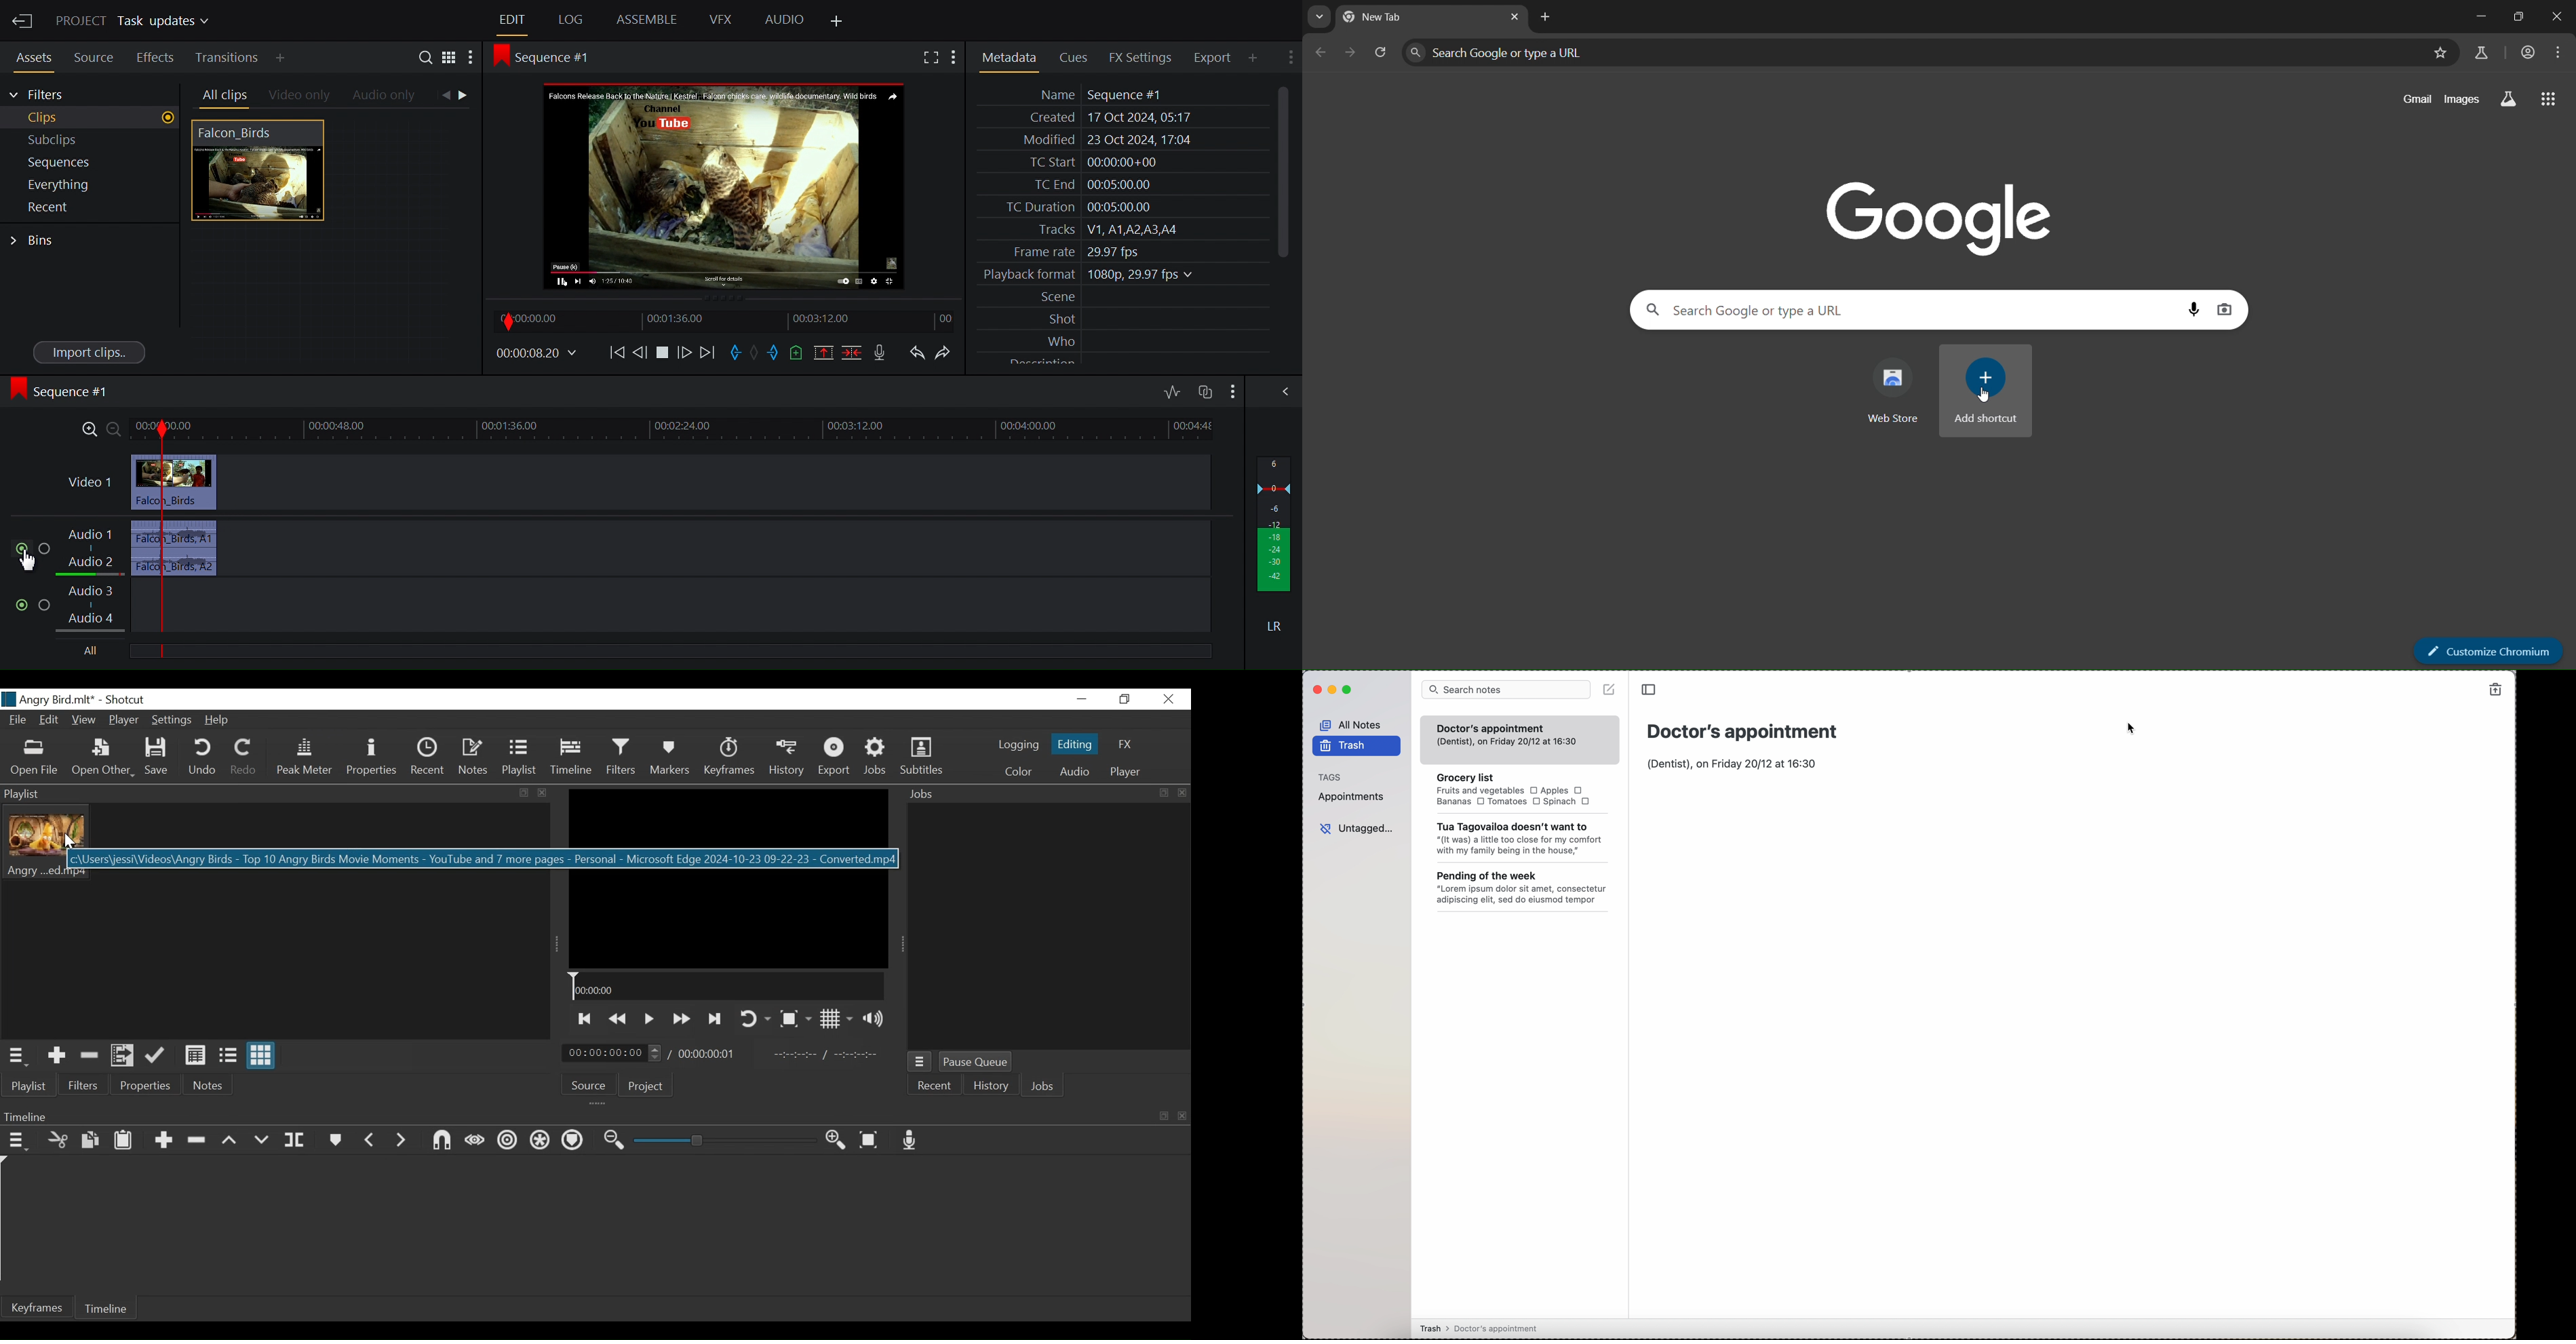  I want to click on Nudge one frame forward, so click(641, 355).